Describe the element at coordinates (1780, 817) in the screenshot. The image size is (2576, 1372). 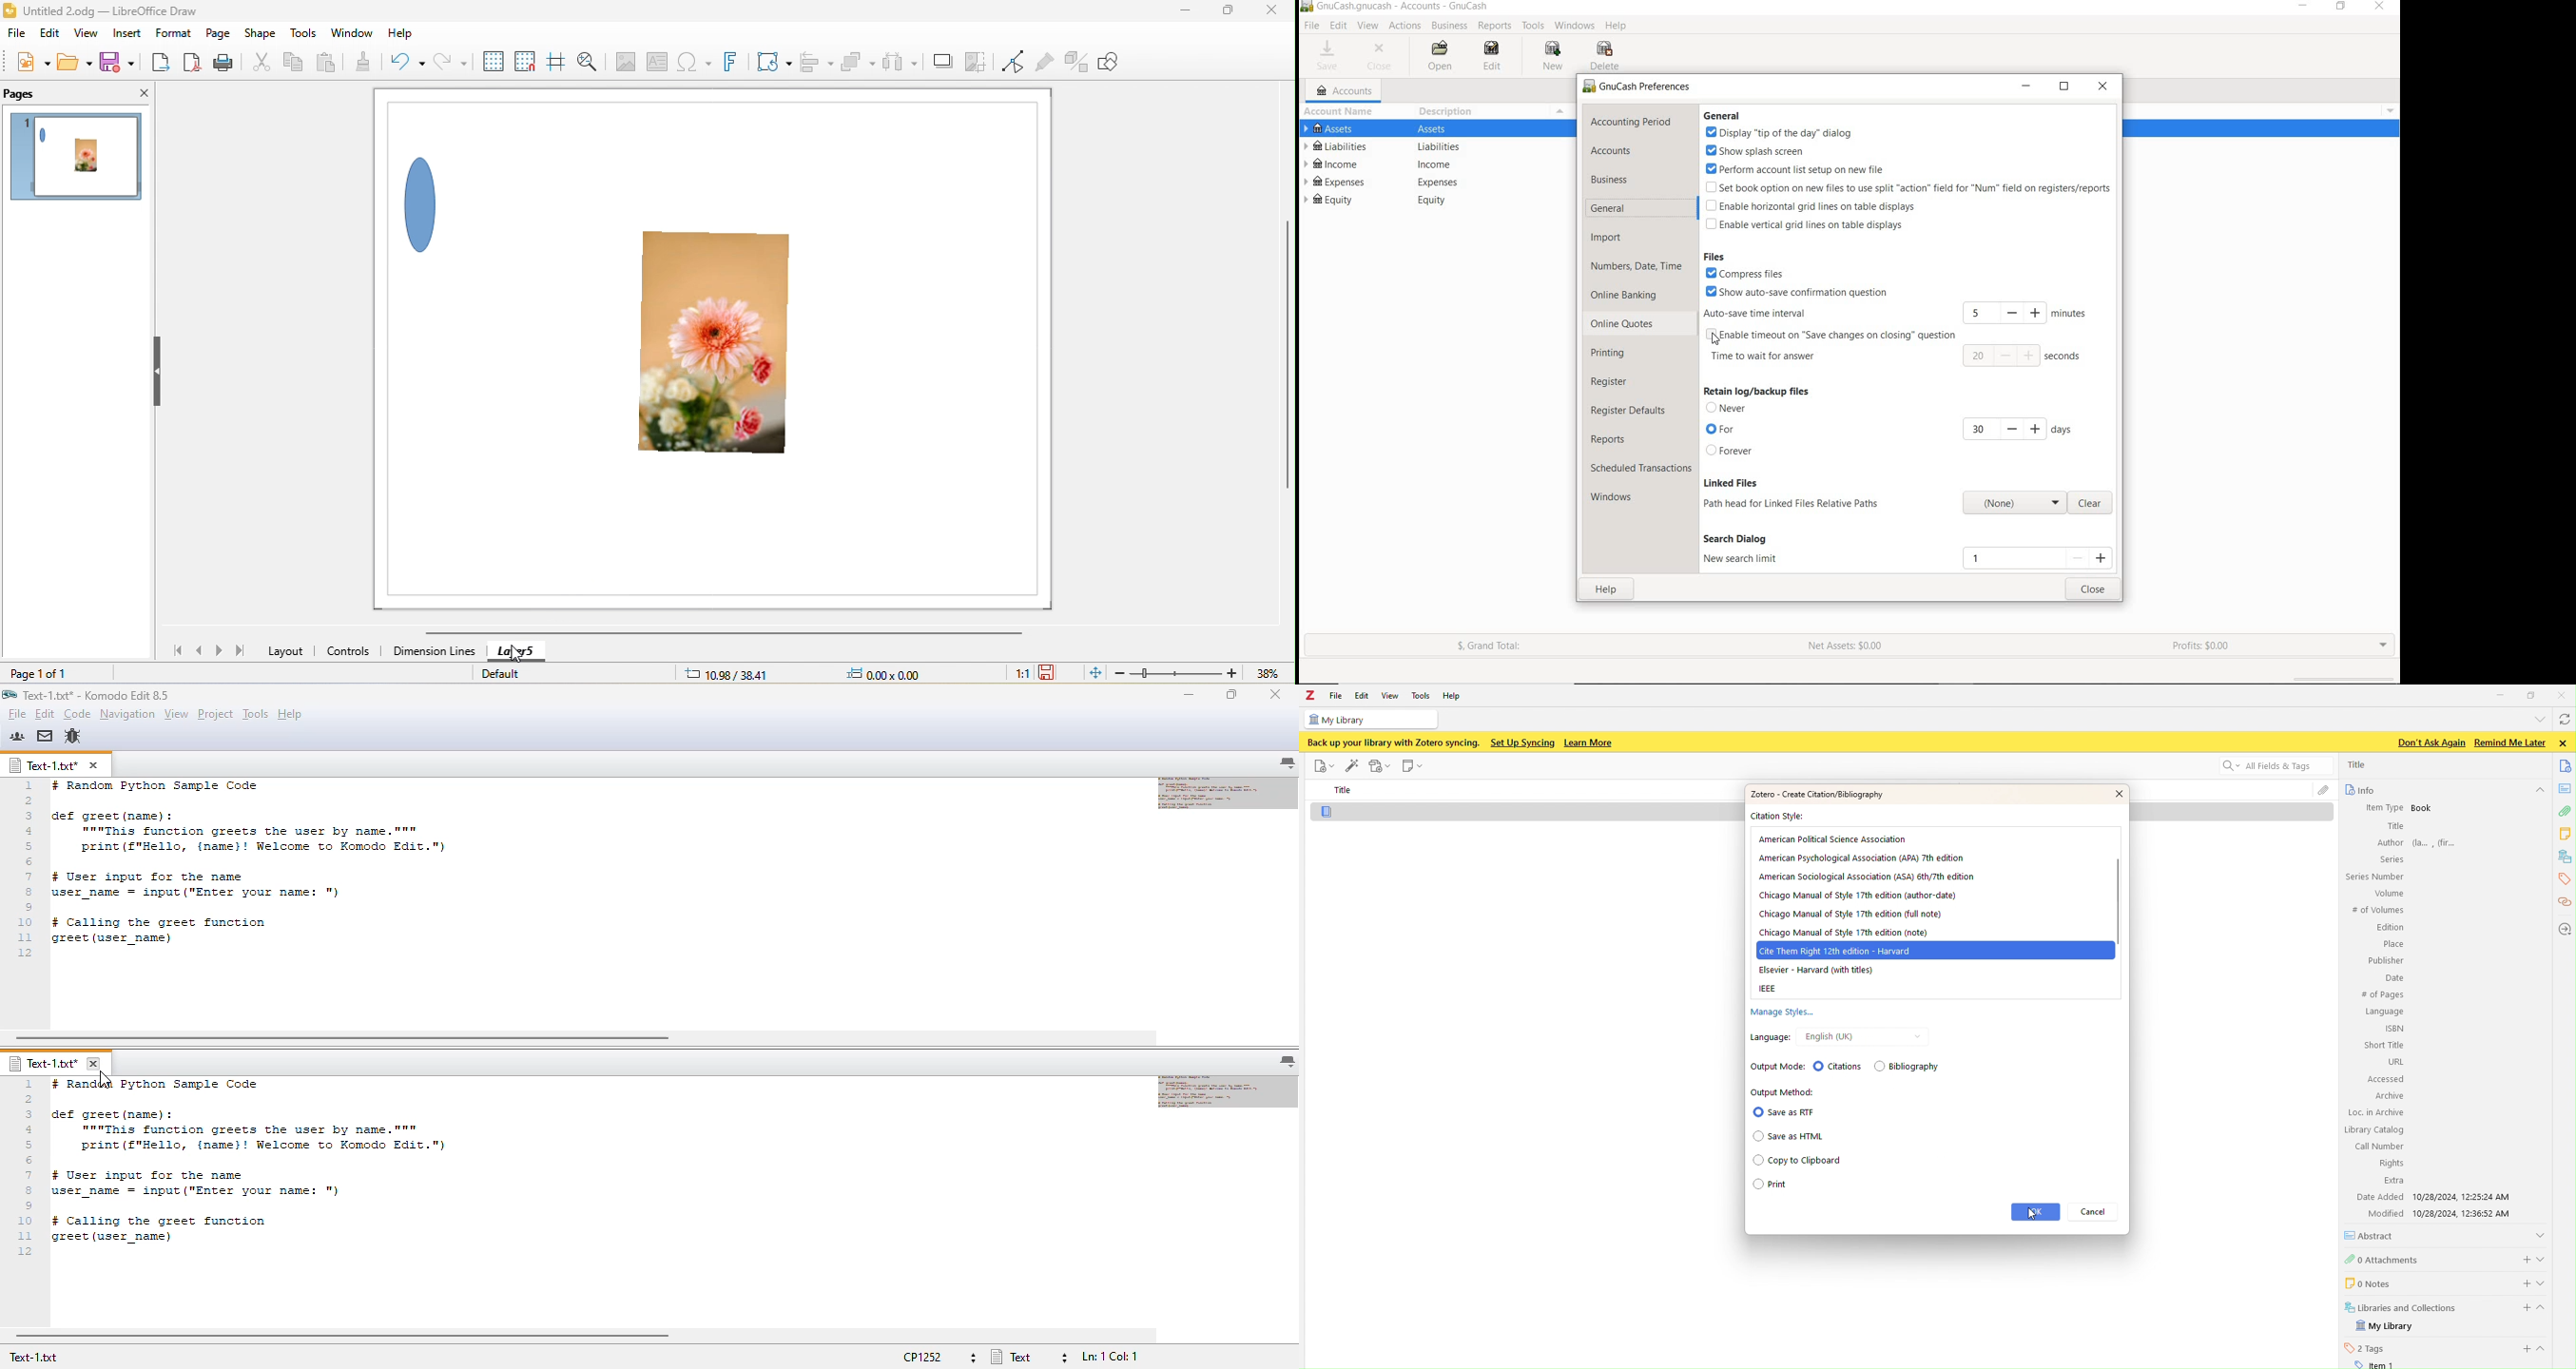
I see `Citation Style:` at that location.